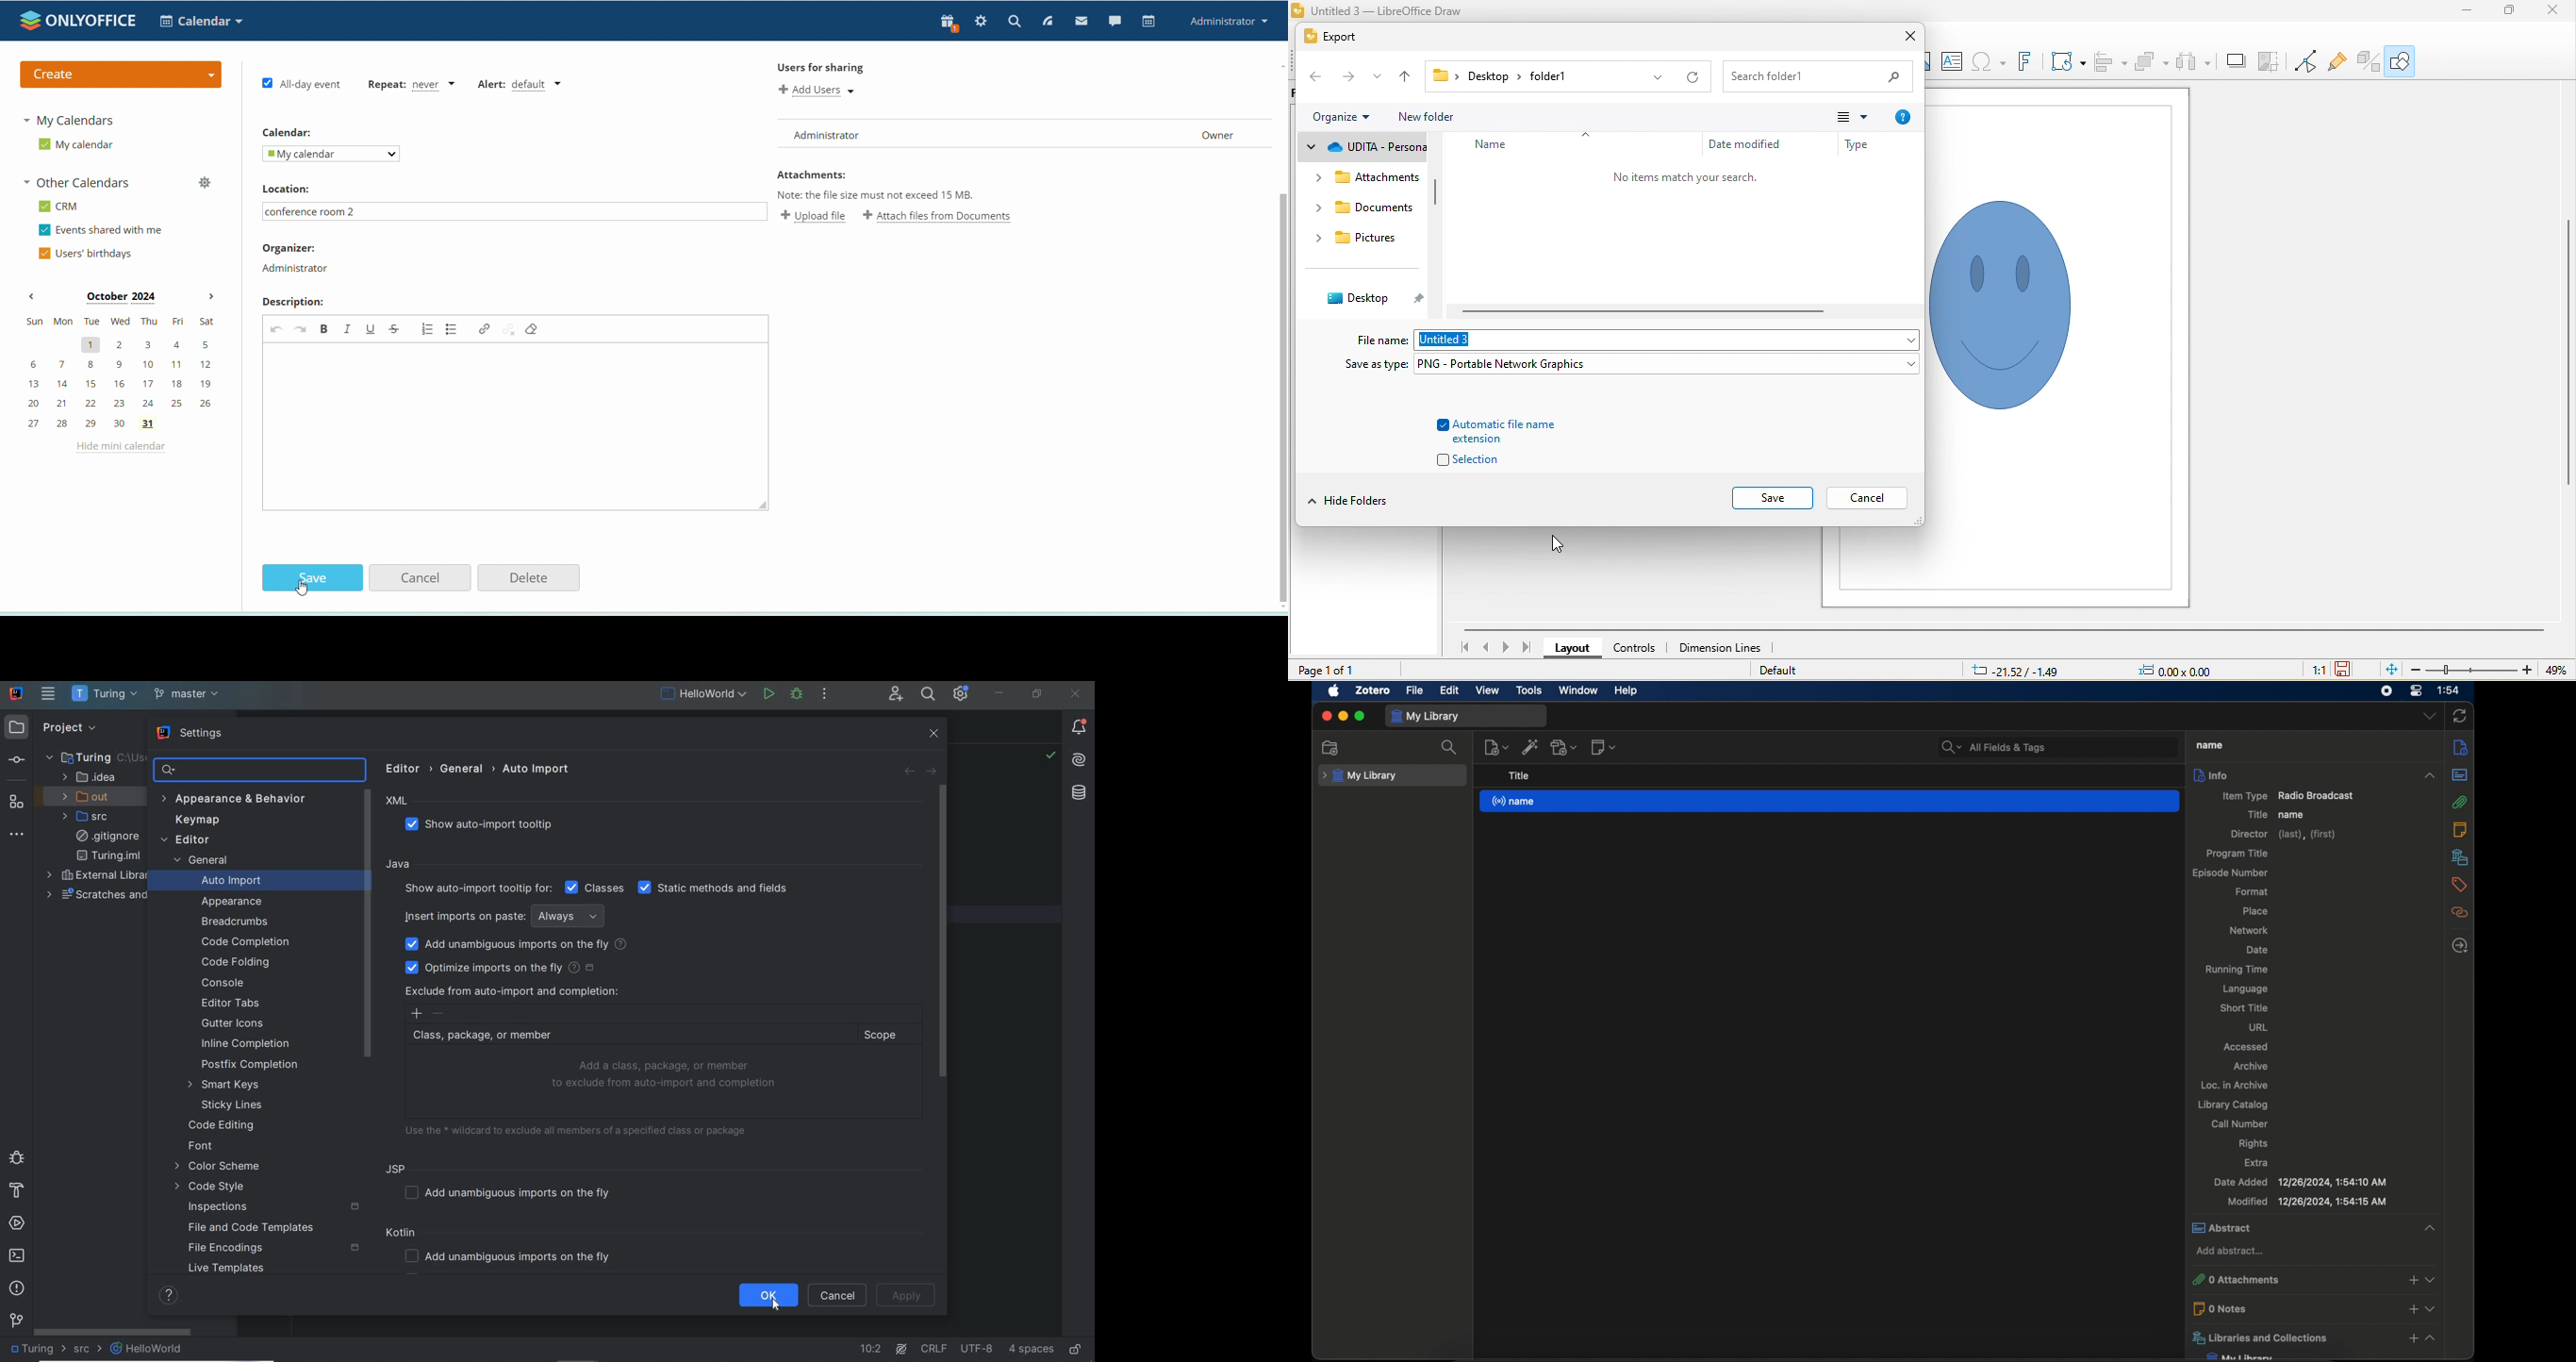 The width and height of the screenshot is (2576, 1372). I want to click on search, so click(1451, 747).